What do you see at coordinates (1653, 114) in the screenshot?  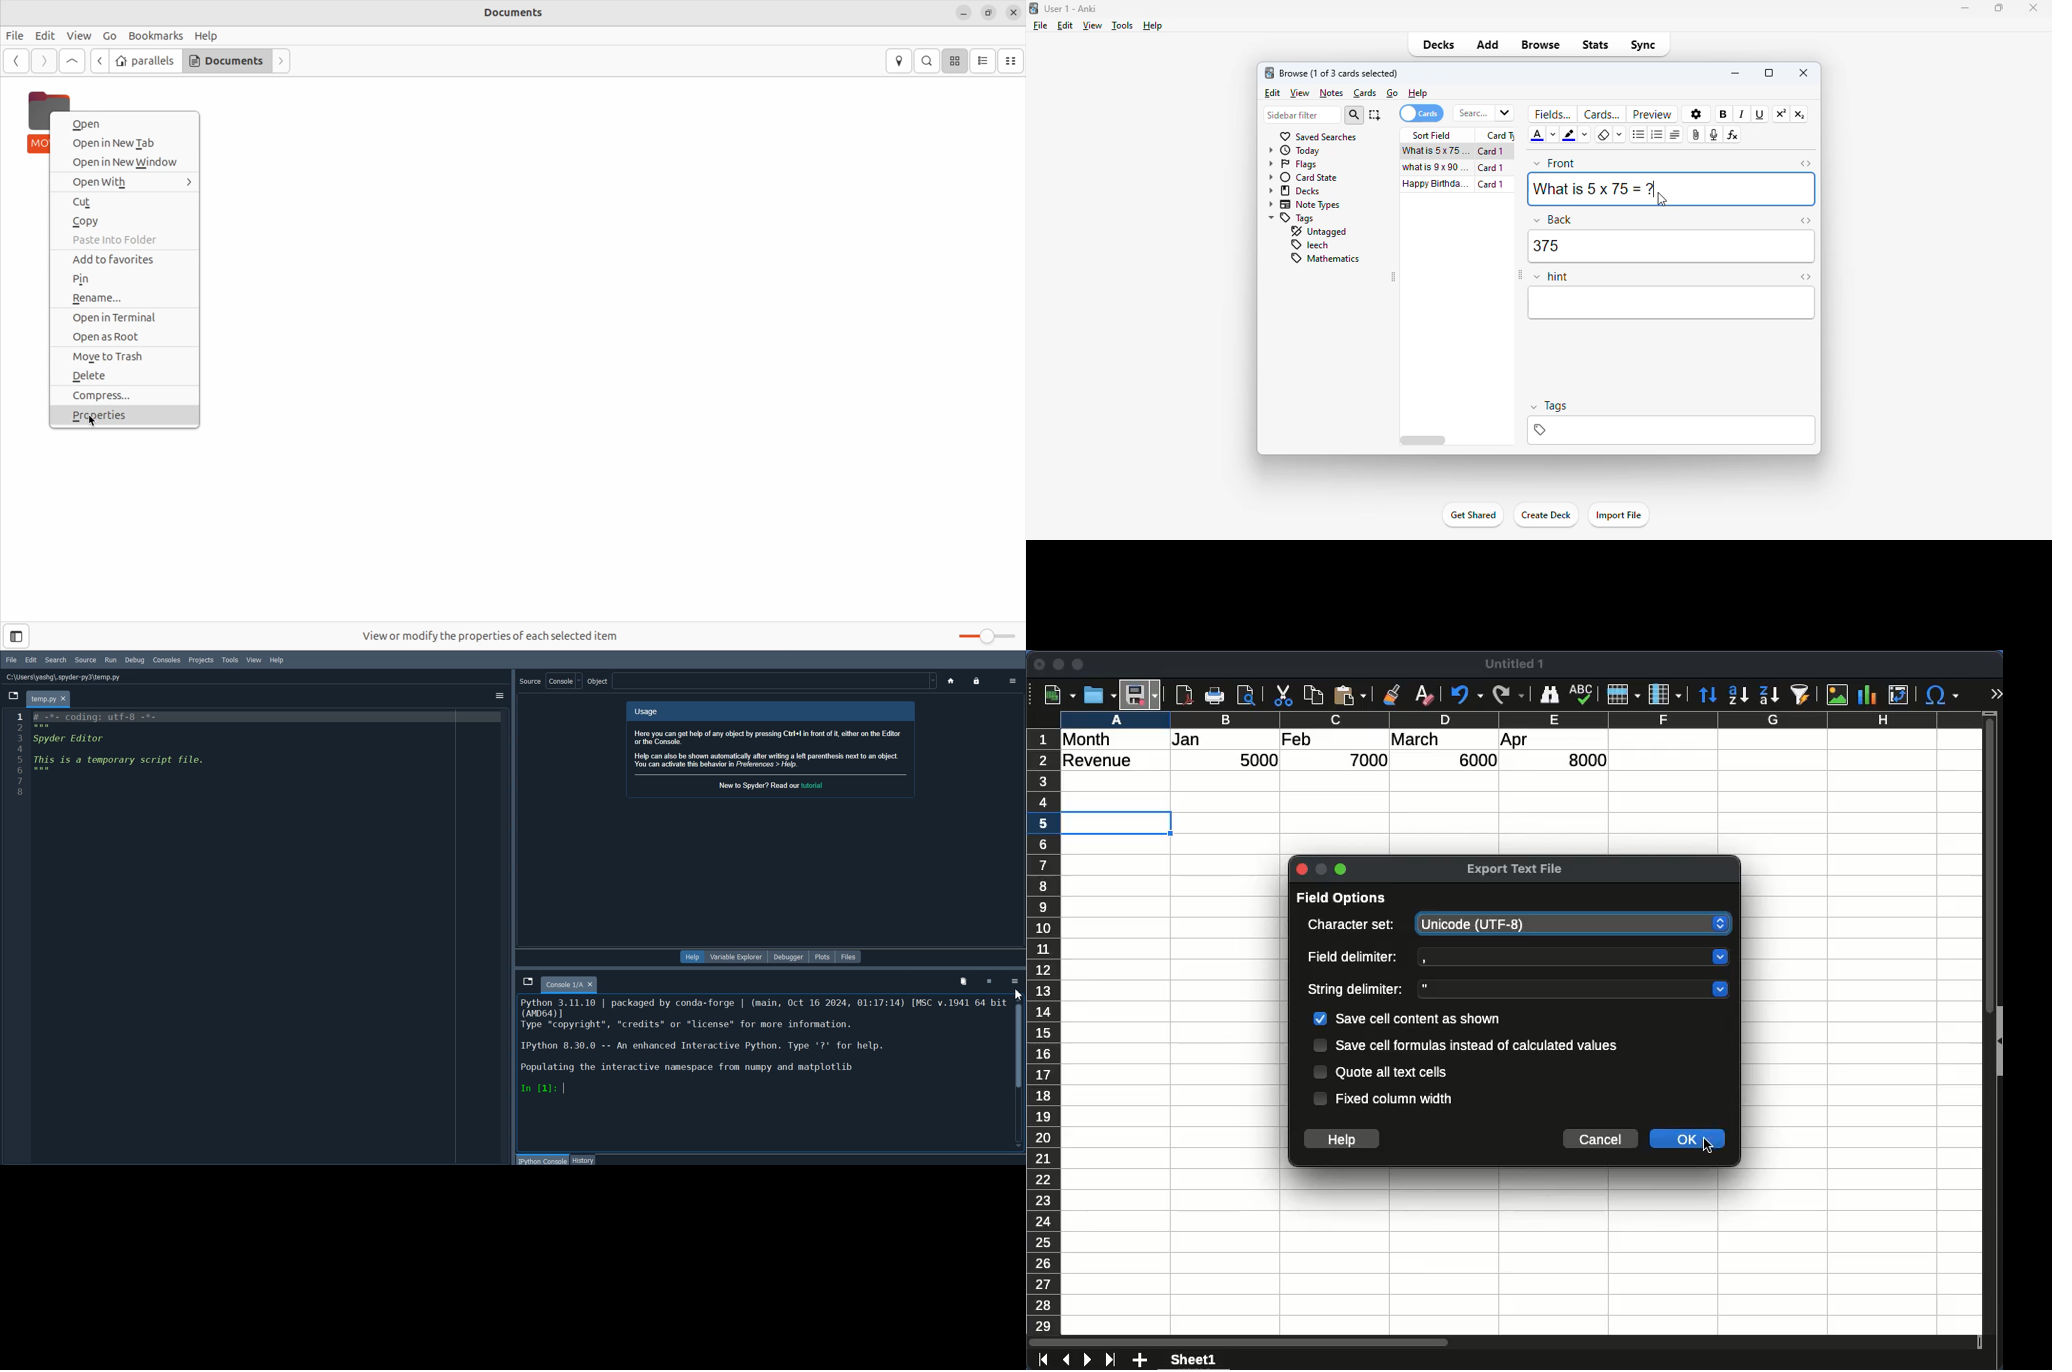 I see `preview` at bounding box center [1653, 114].